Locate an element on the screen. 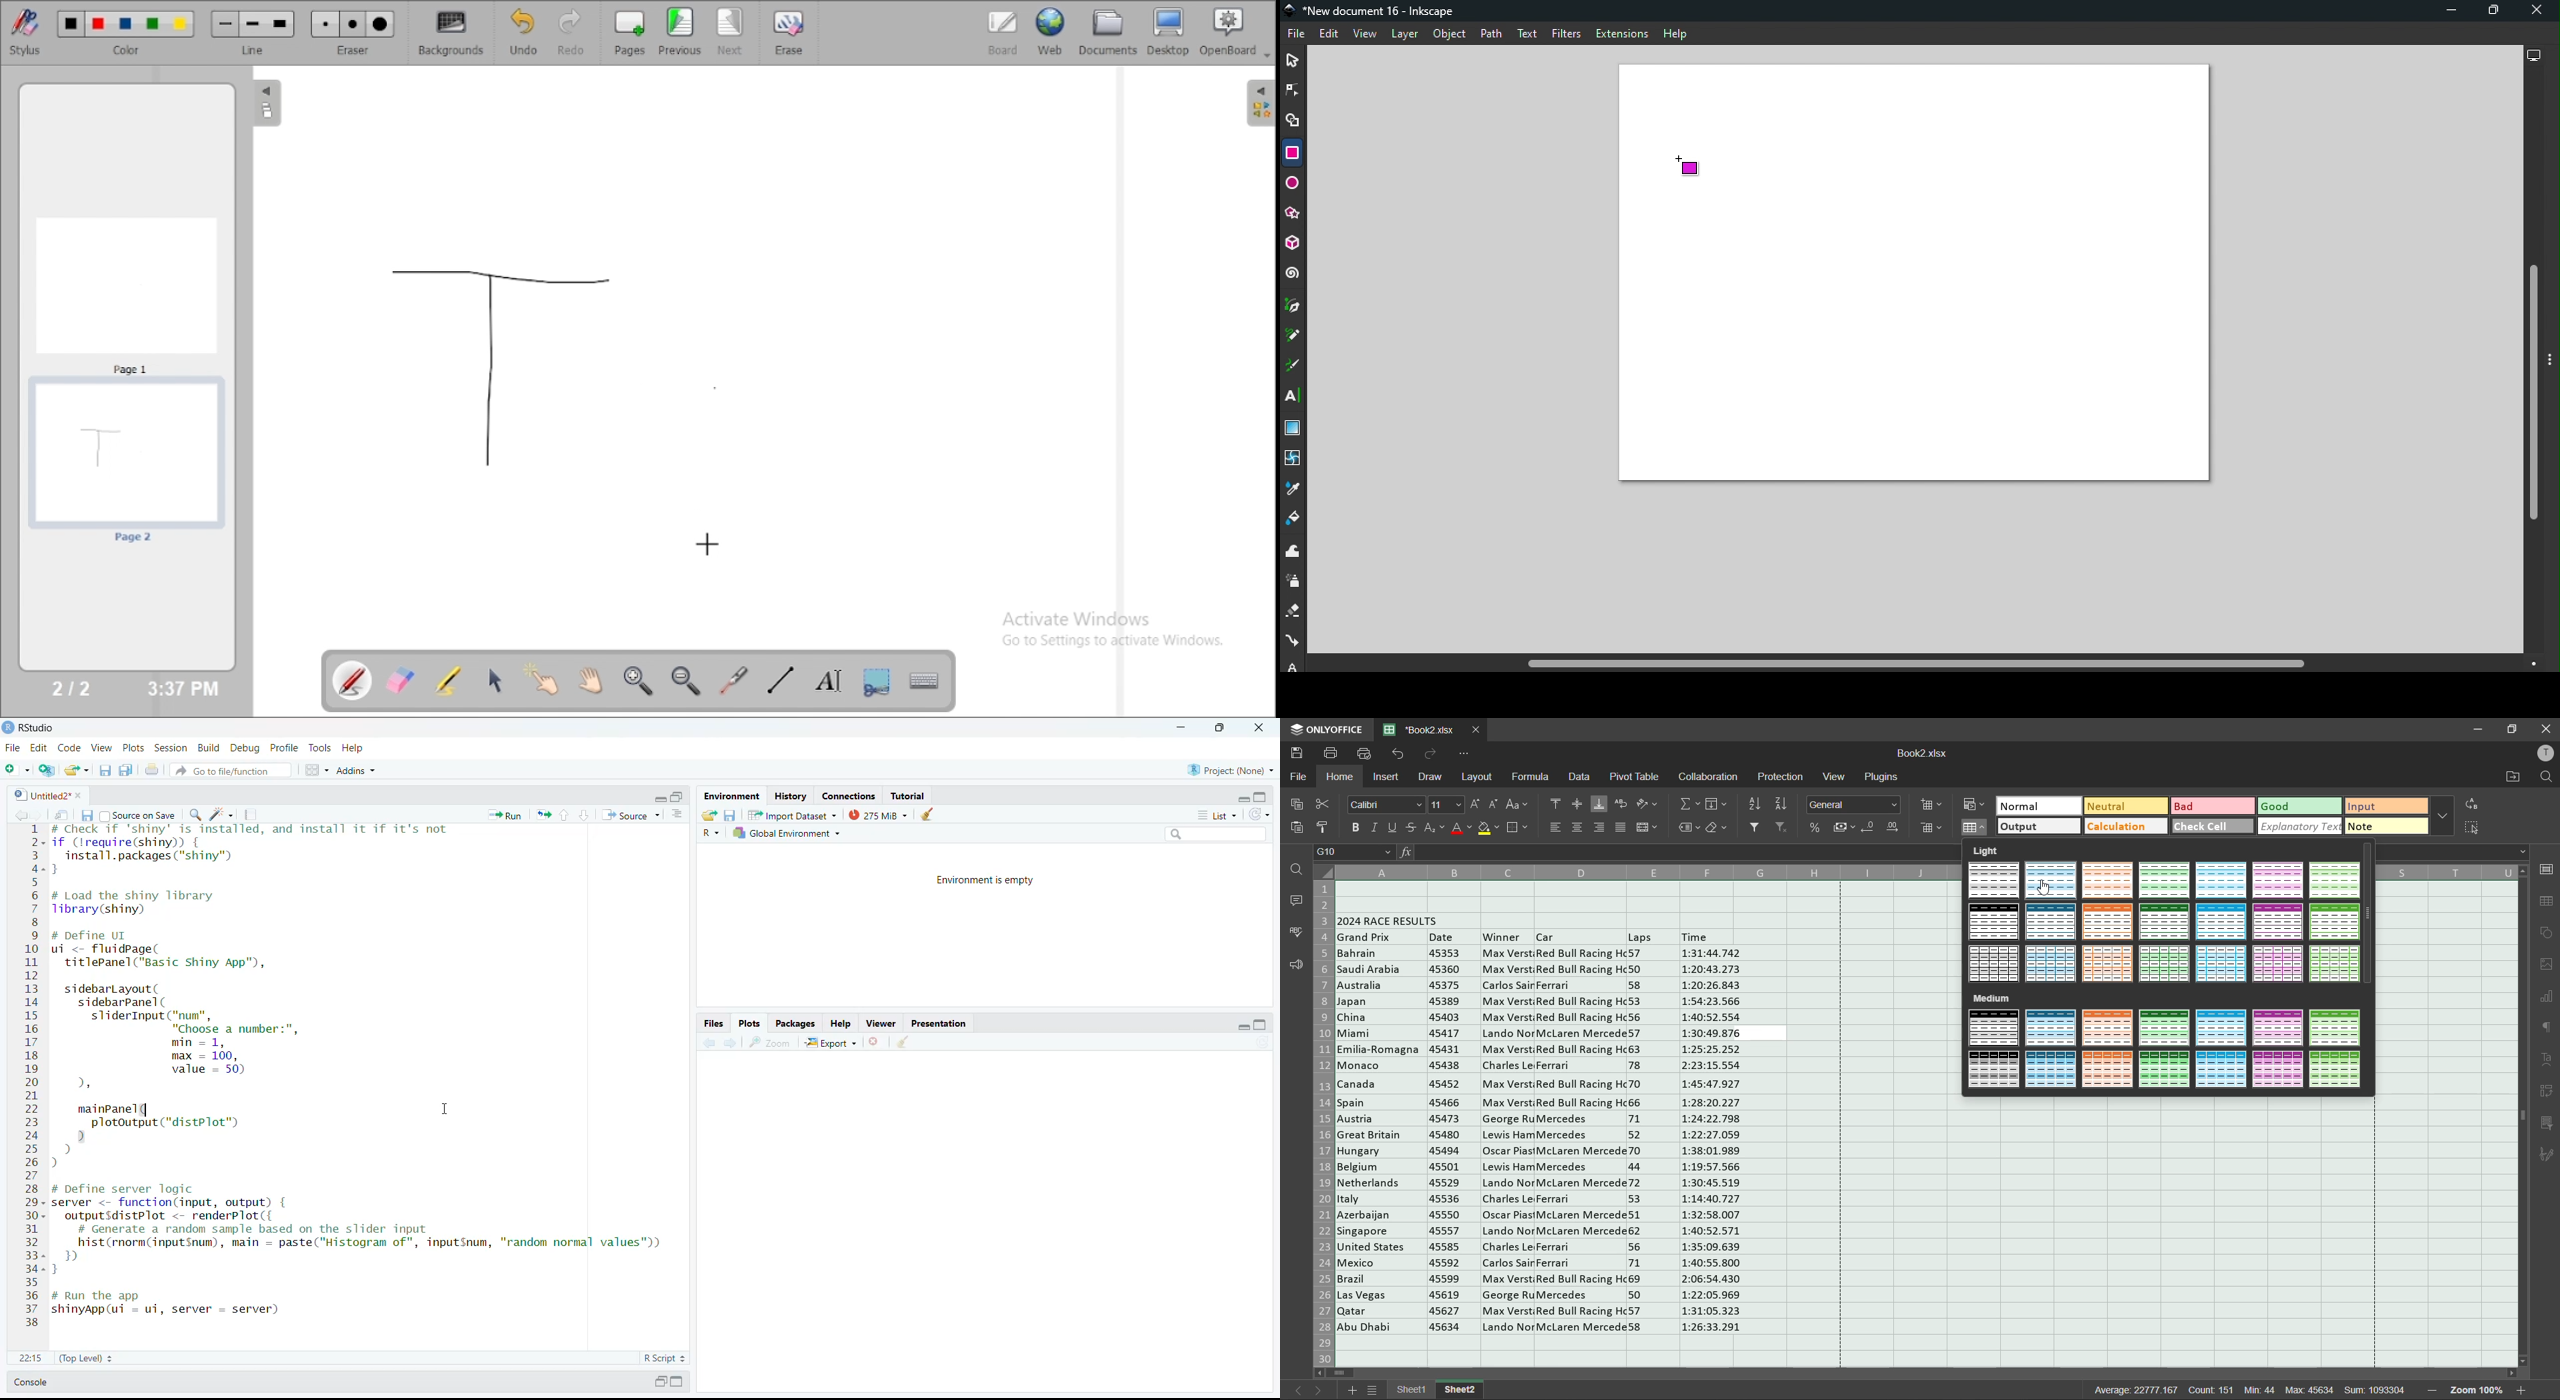  named ranges is located at coordinates (1691, 828).